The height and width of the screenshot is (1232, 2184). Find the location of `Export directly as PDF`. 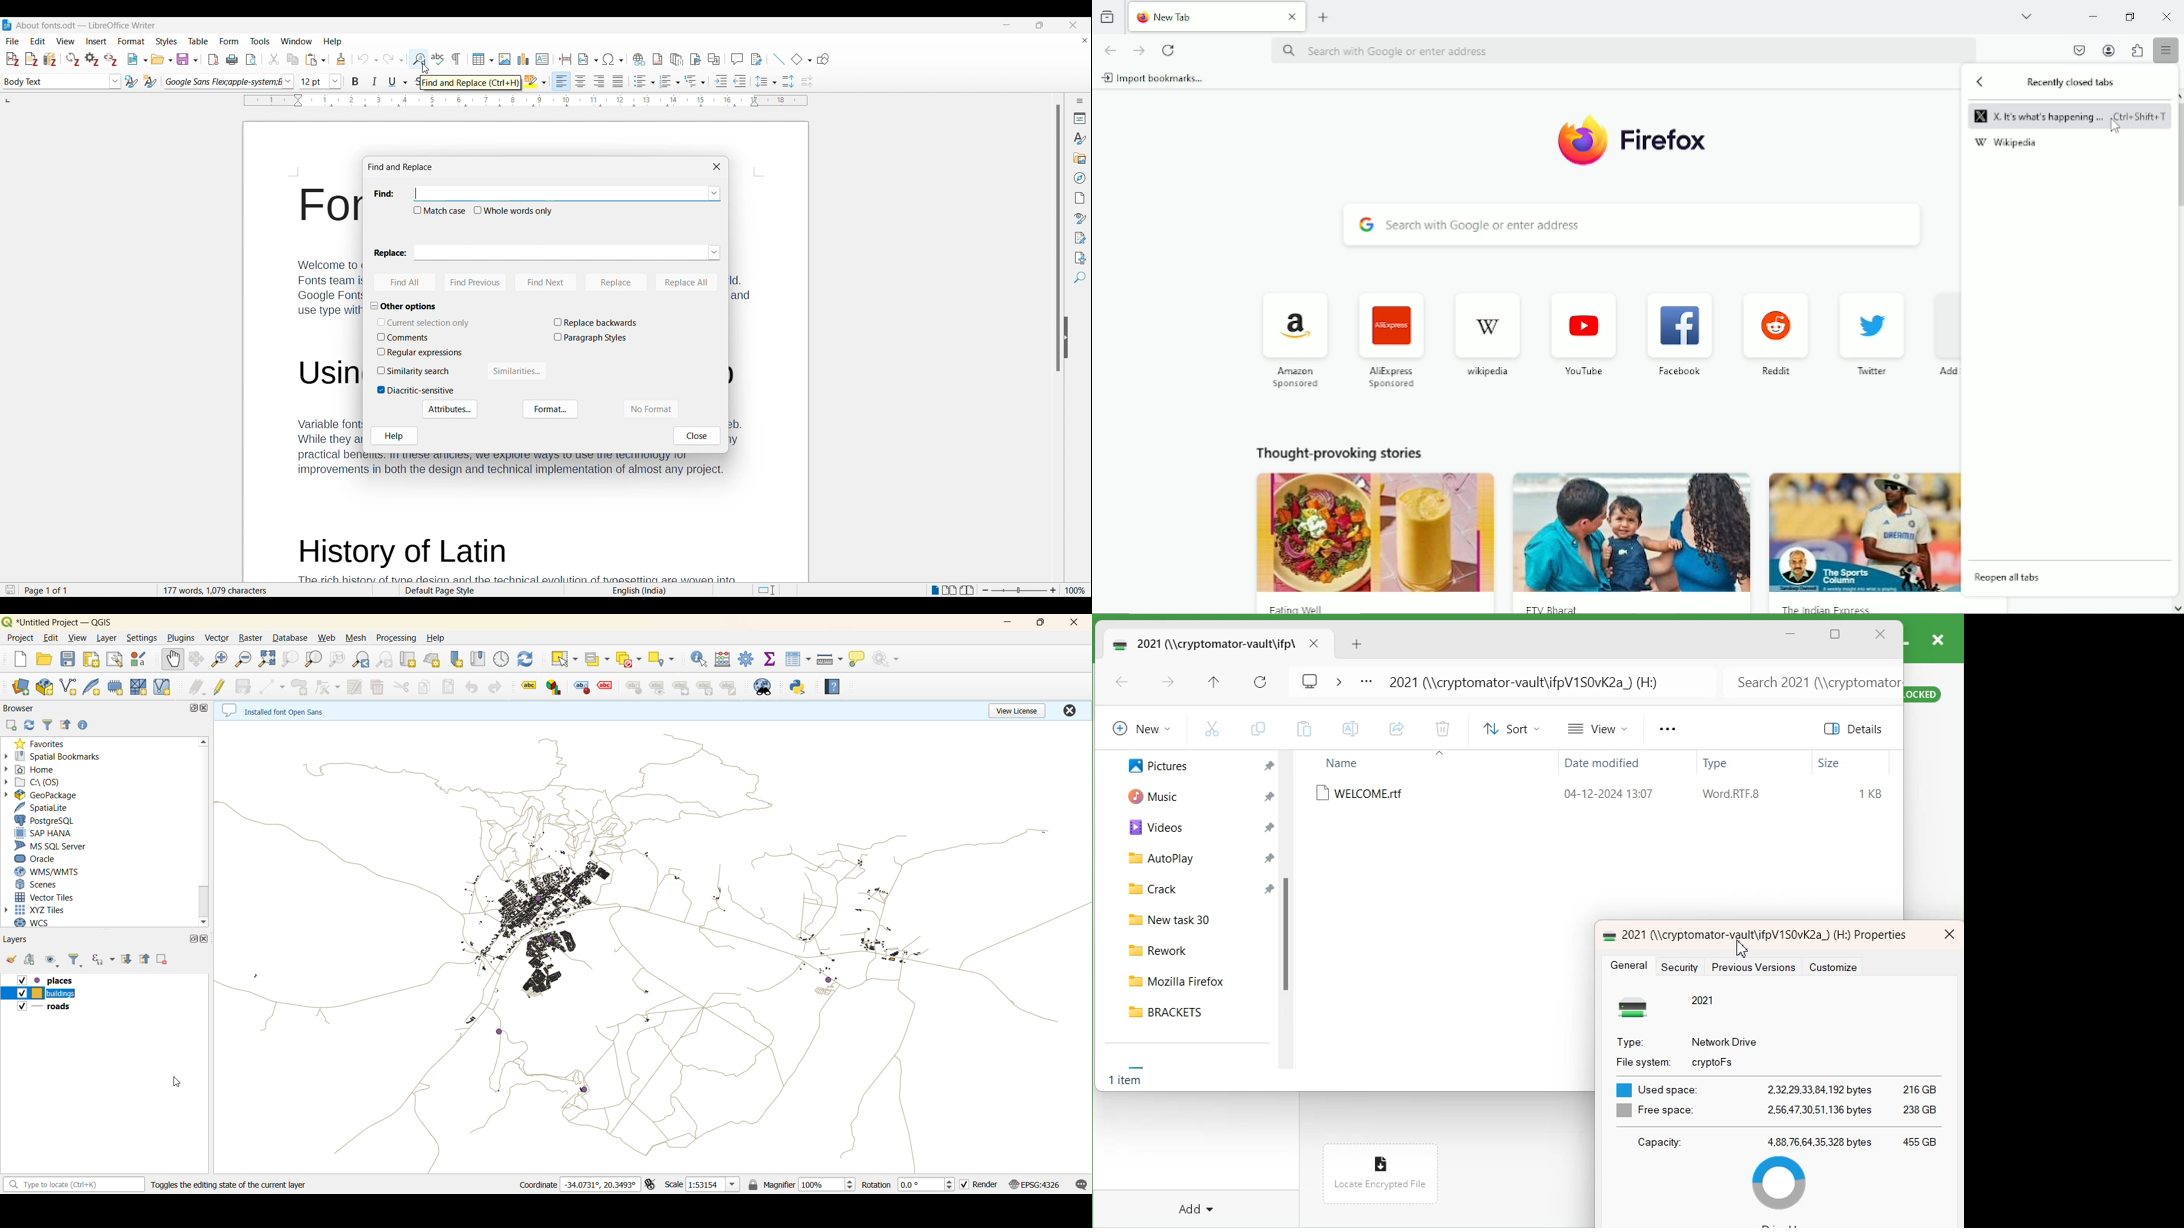

Export directly as PDF is located at coordinates (214, 60).